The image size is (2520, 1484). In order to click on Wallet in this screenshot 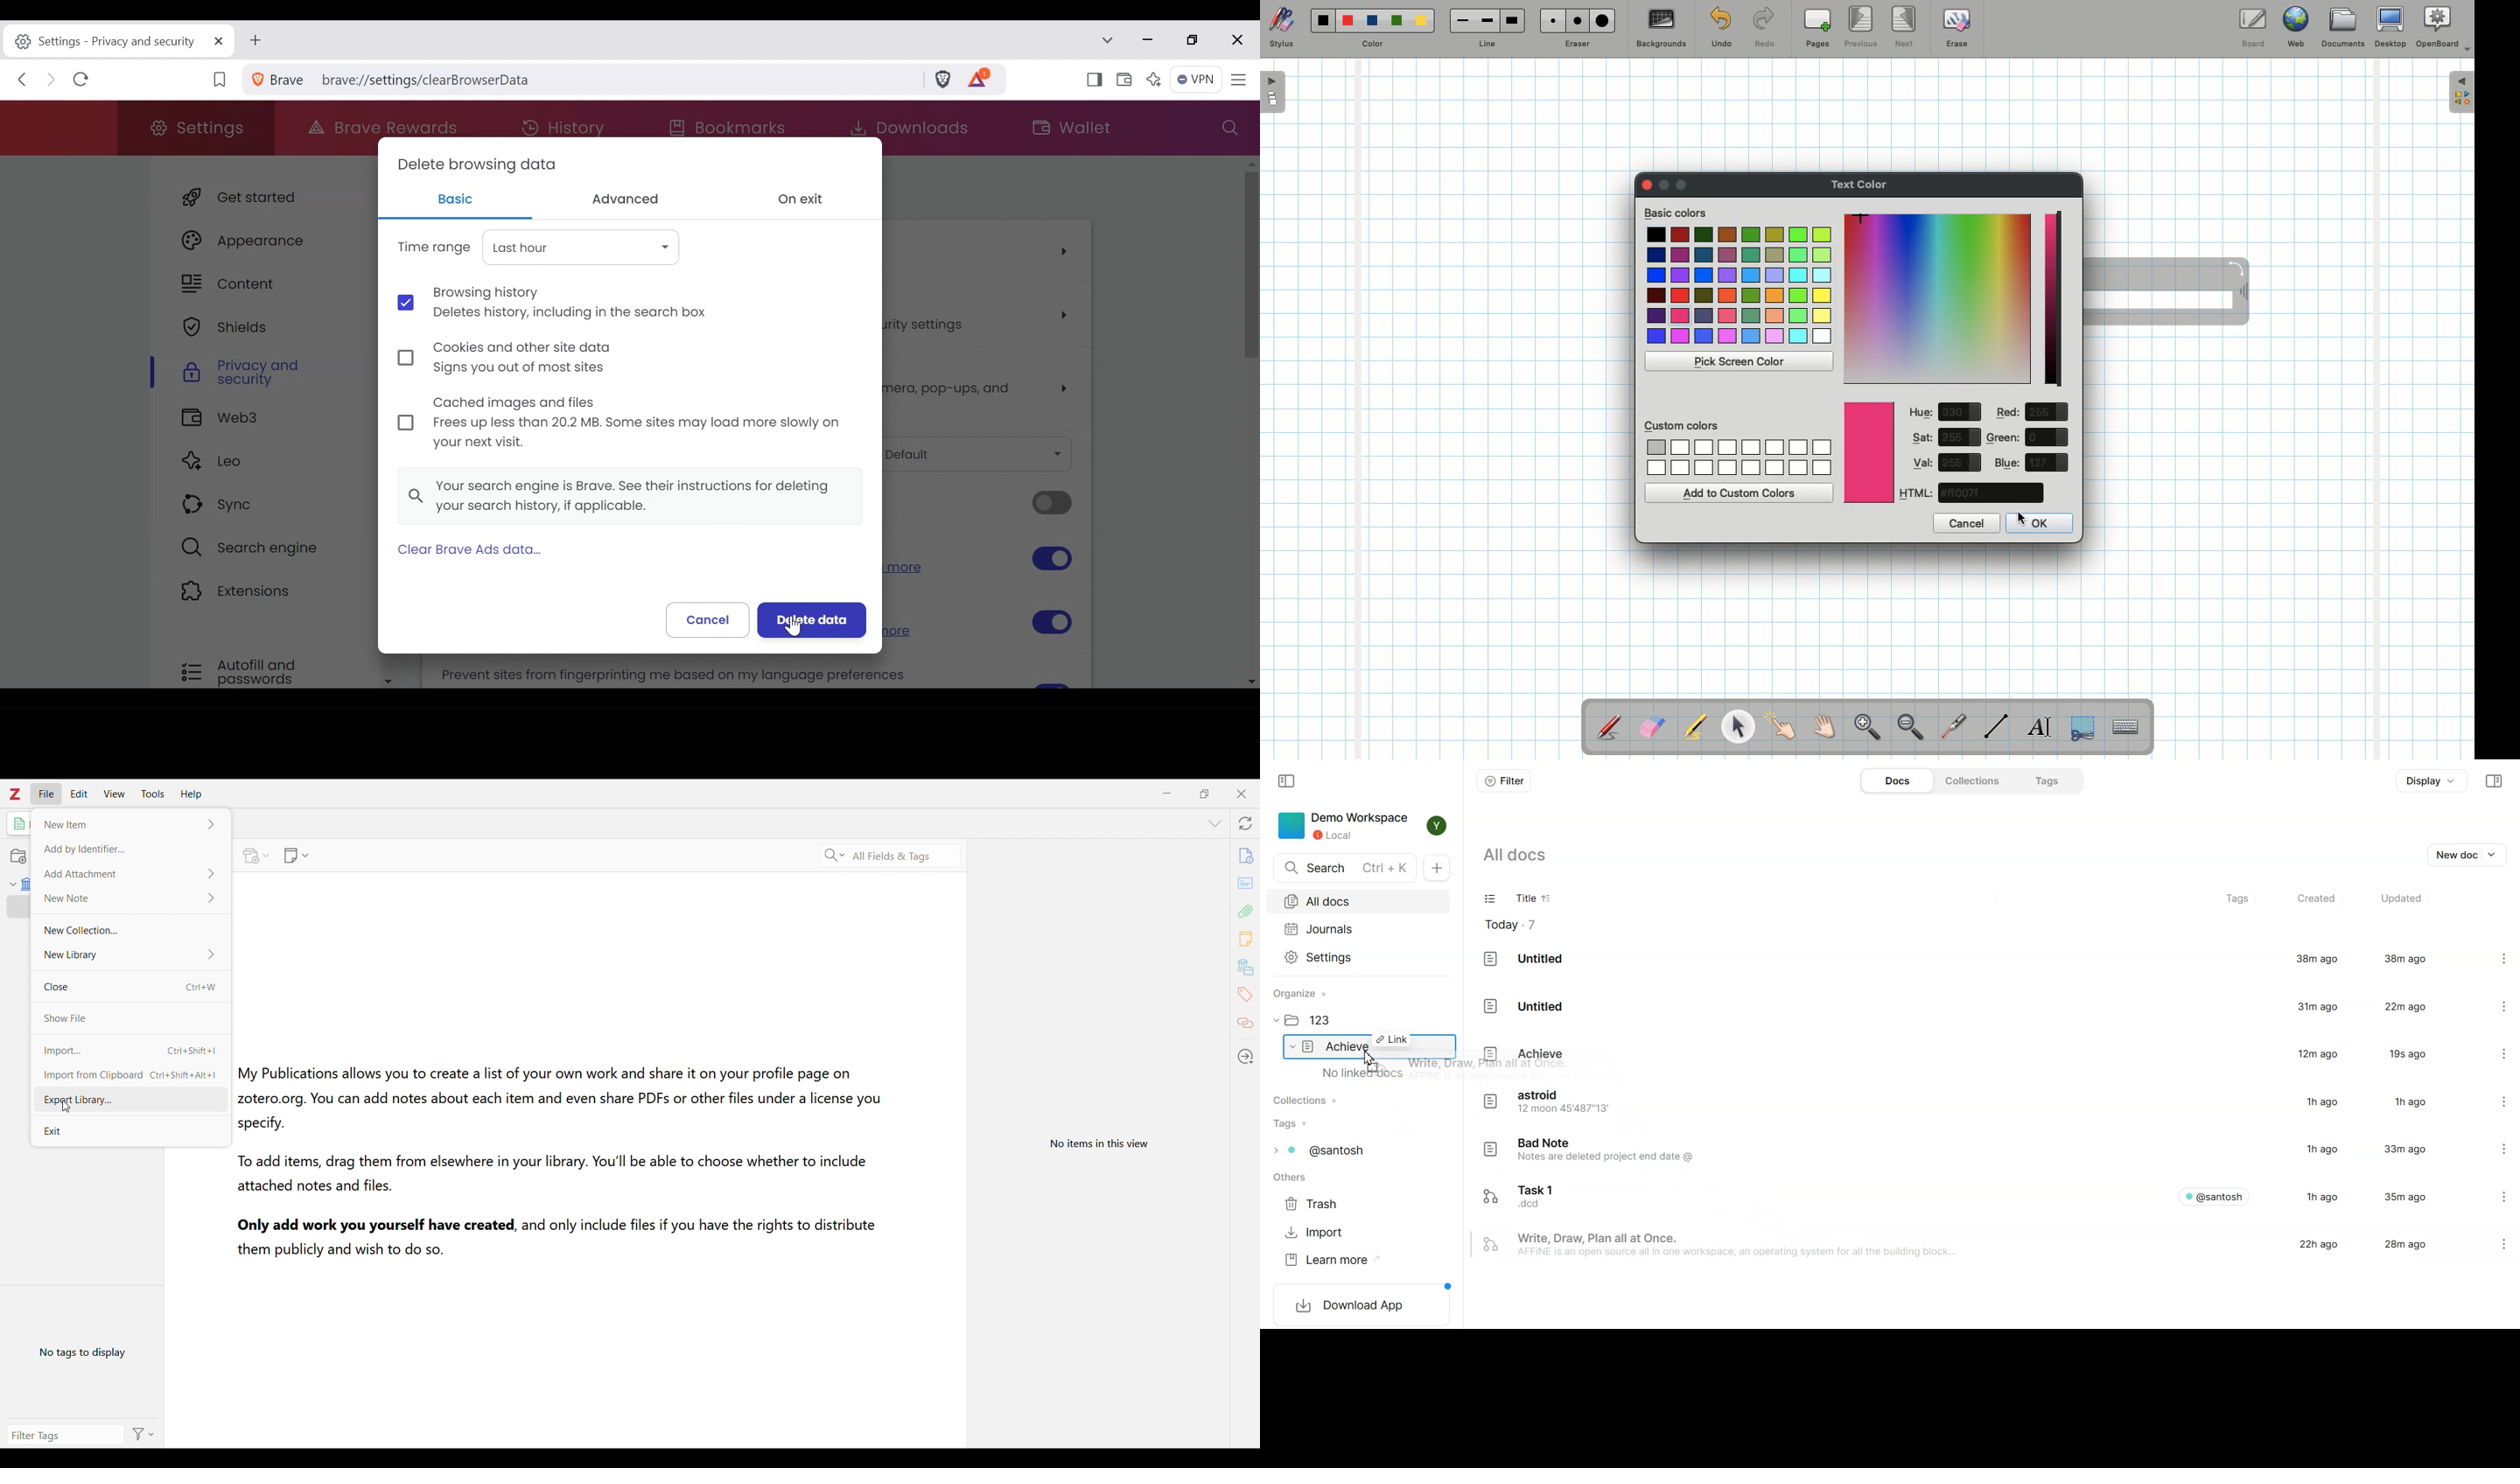, I will do `click(1125, 81)`.